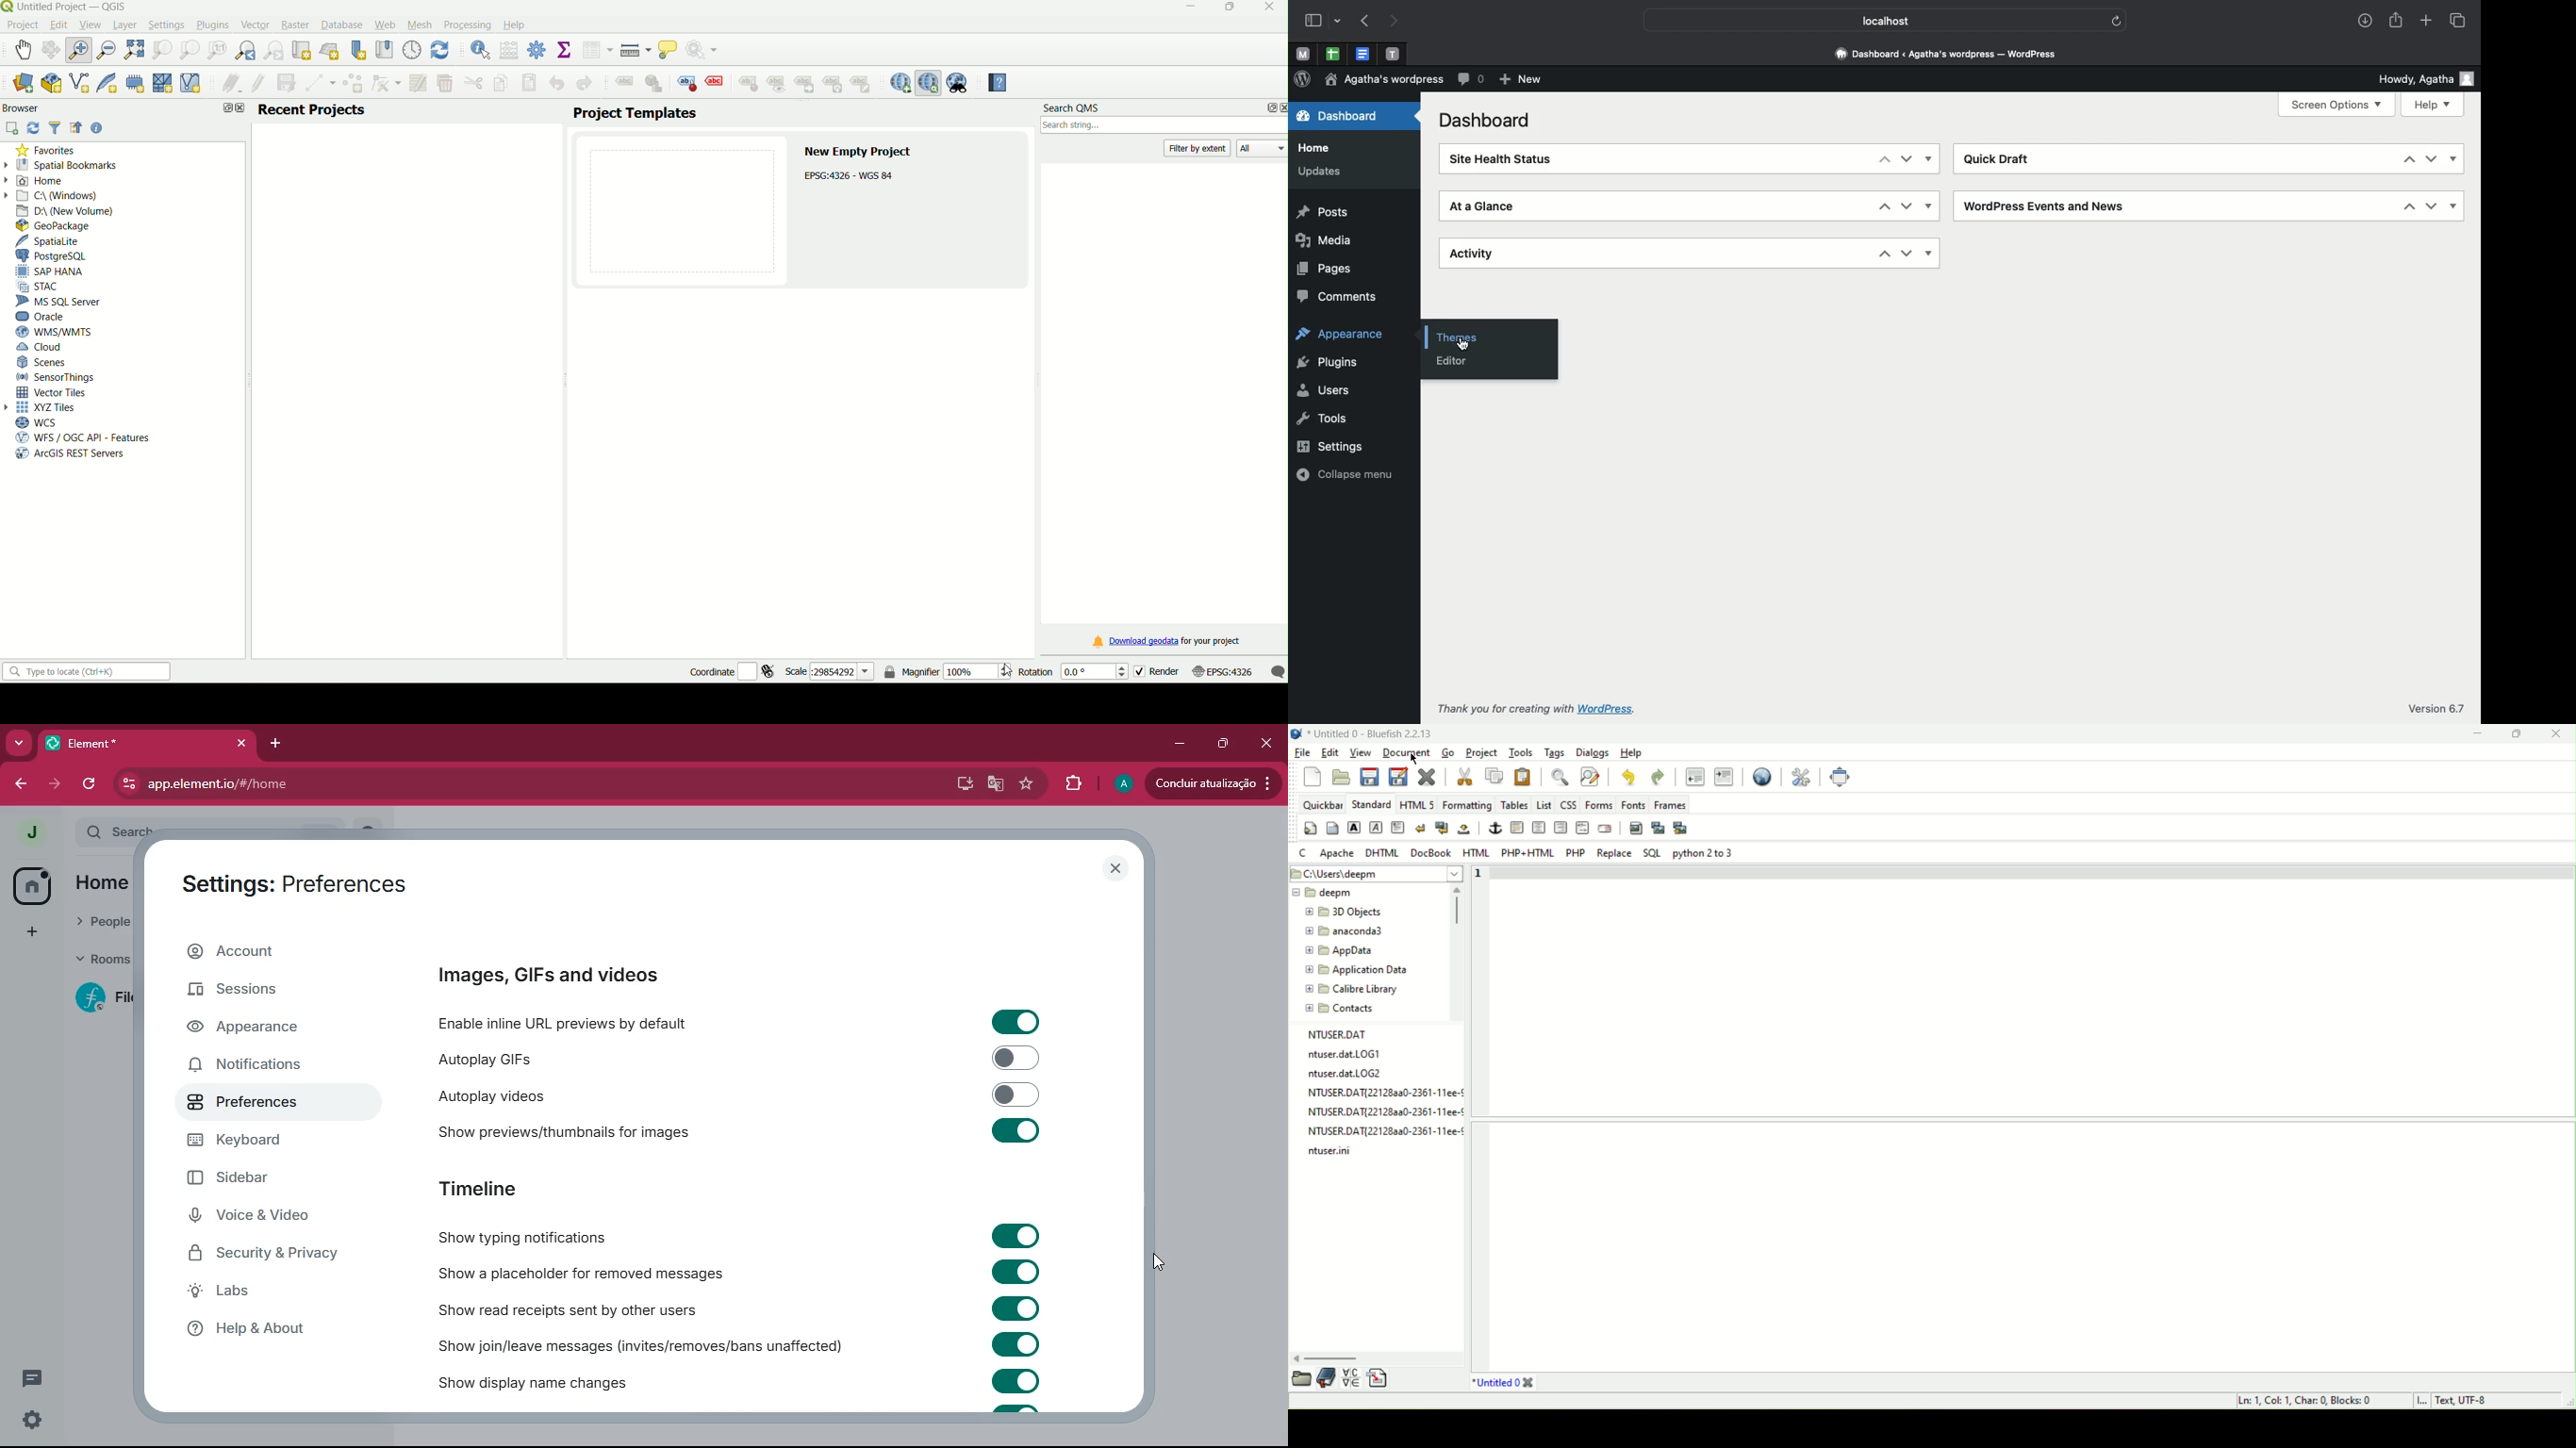  I want to click on voice & video, so click(265, 1215).